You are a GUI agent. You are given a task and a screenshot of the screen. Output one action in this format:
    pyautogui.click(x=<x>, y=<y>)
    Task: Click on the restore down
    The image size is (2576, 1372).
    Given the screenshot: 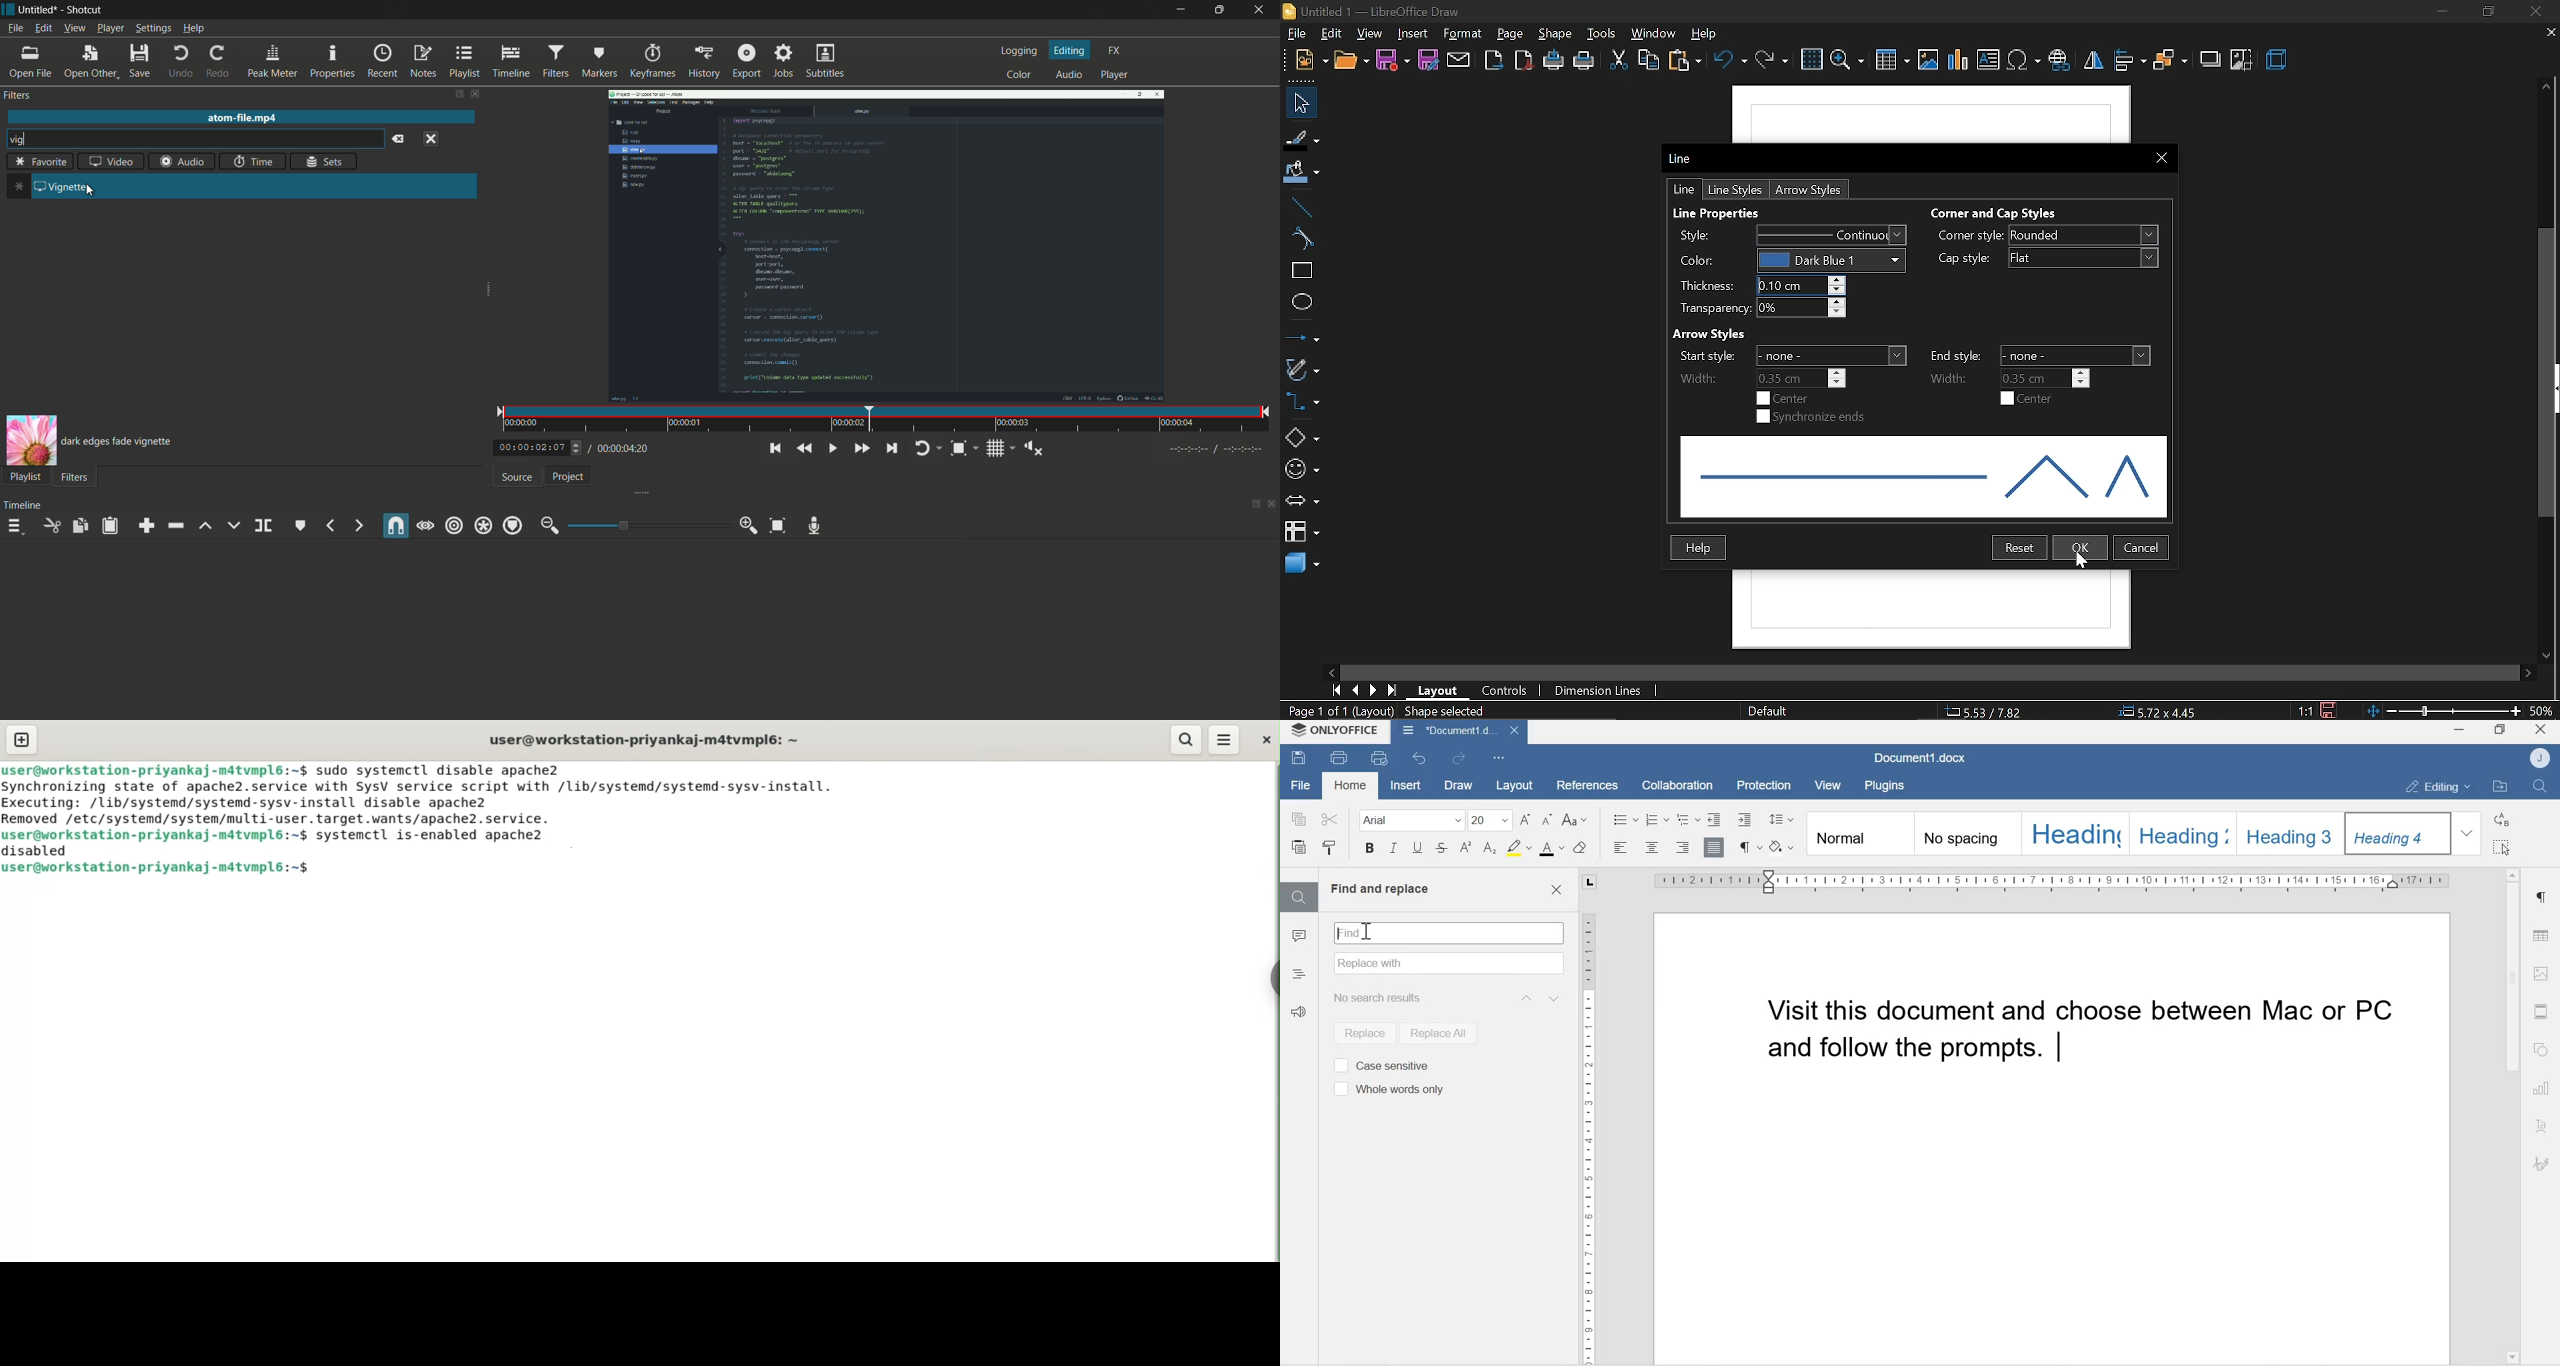 What is the action you would take?
    pyautogui.click(x=2487, y=12)
    